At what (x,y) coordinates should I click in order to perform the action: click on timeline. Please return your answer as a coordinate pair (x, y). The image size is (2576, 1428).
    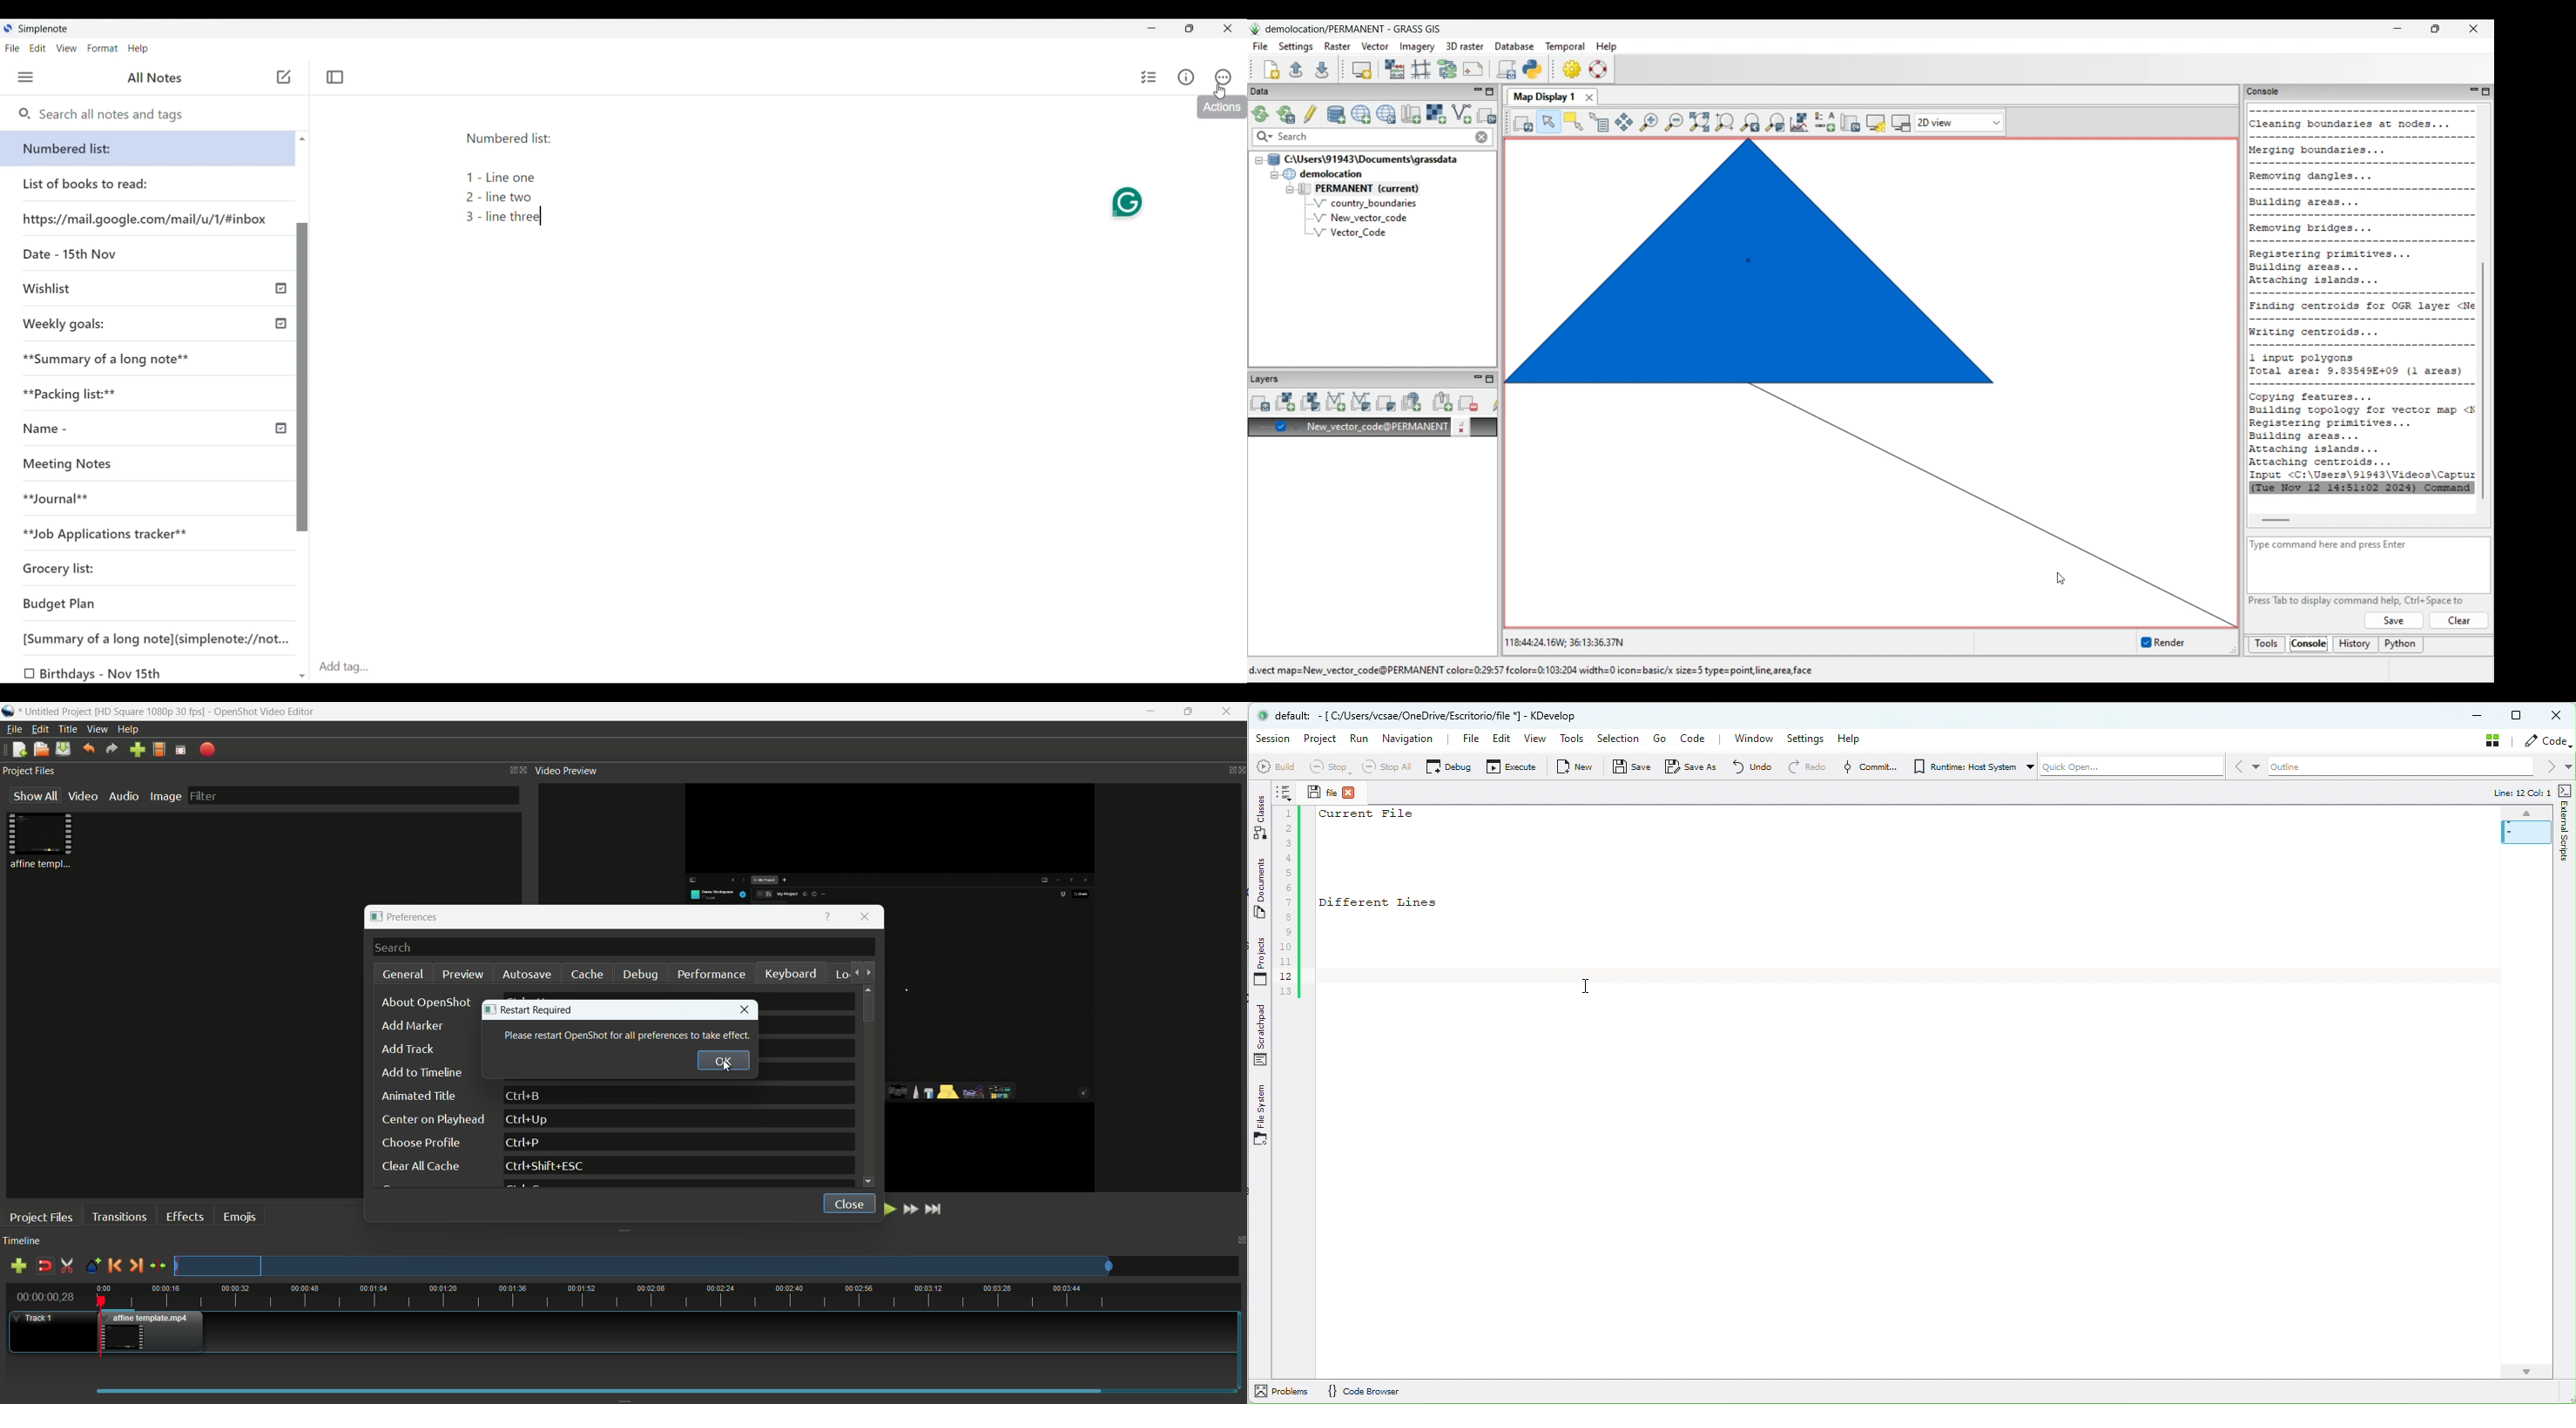
    Looking at the image, I should click on (22, 1242).